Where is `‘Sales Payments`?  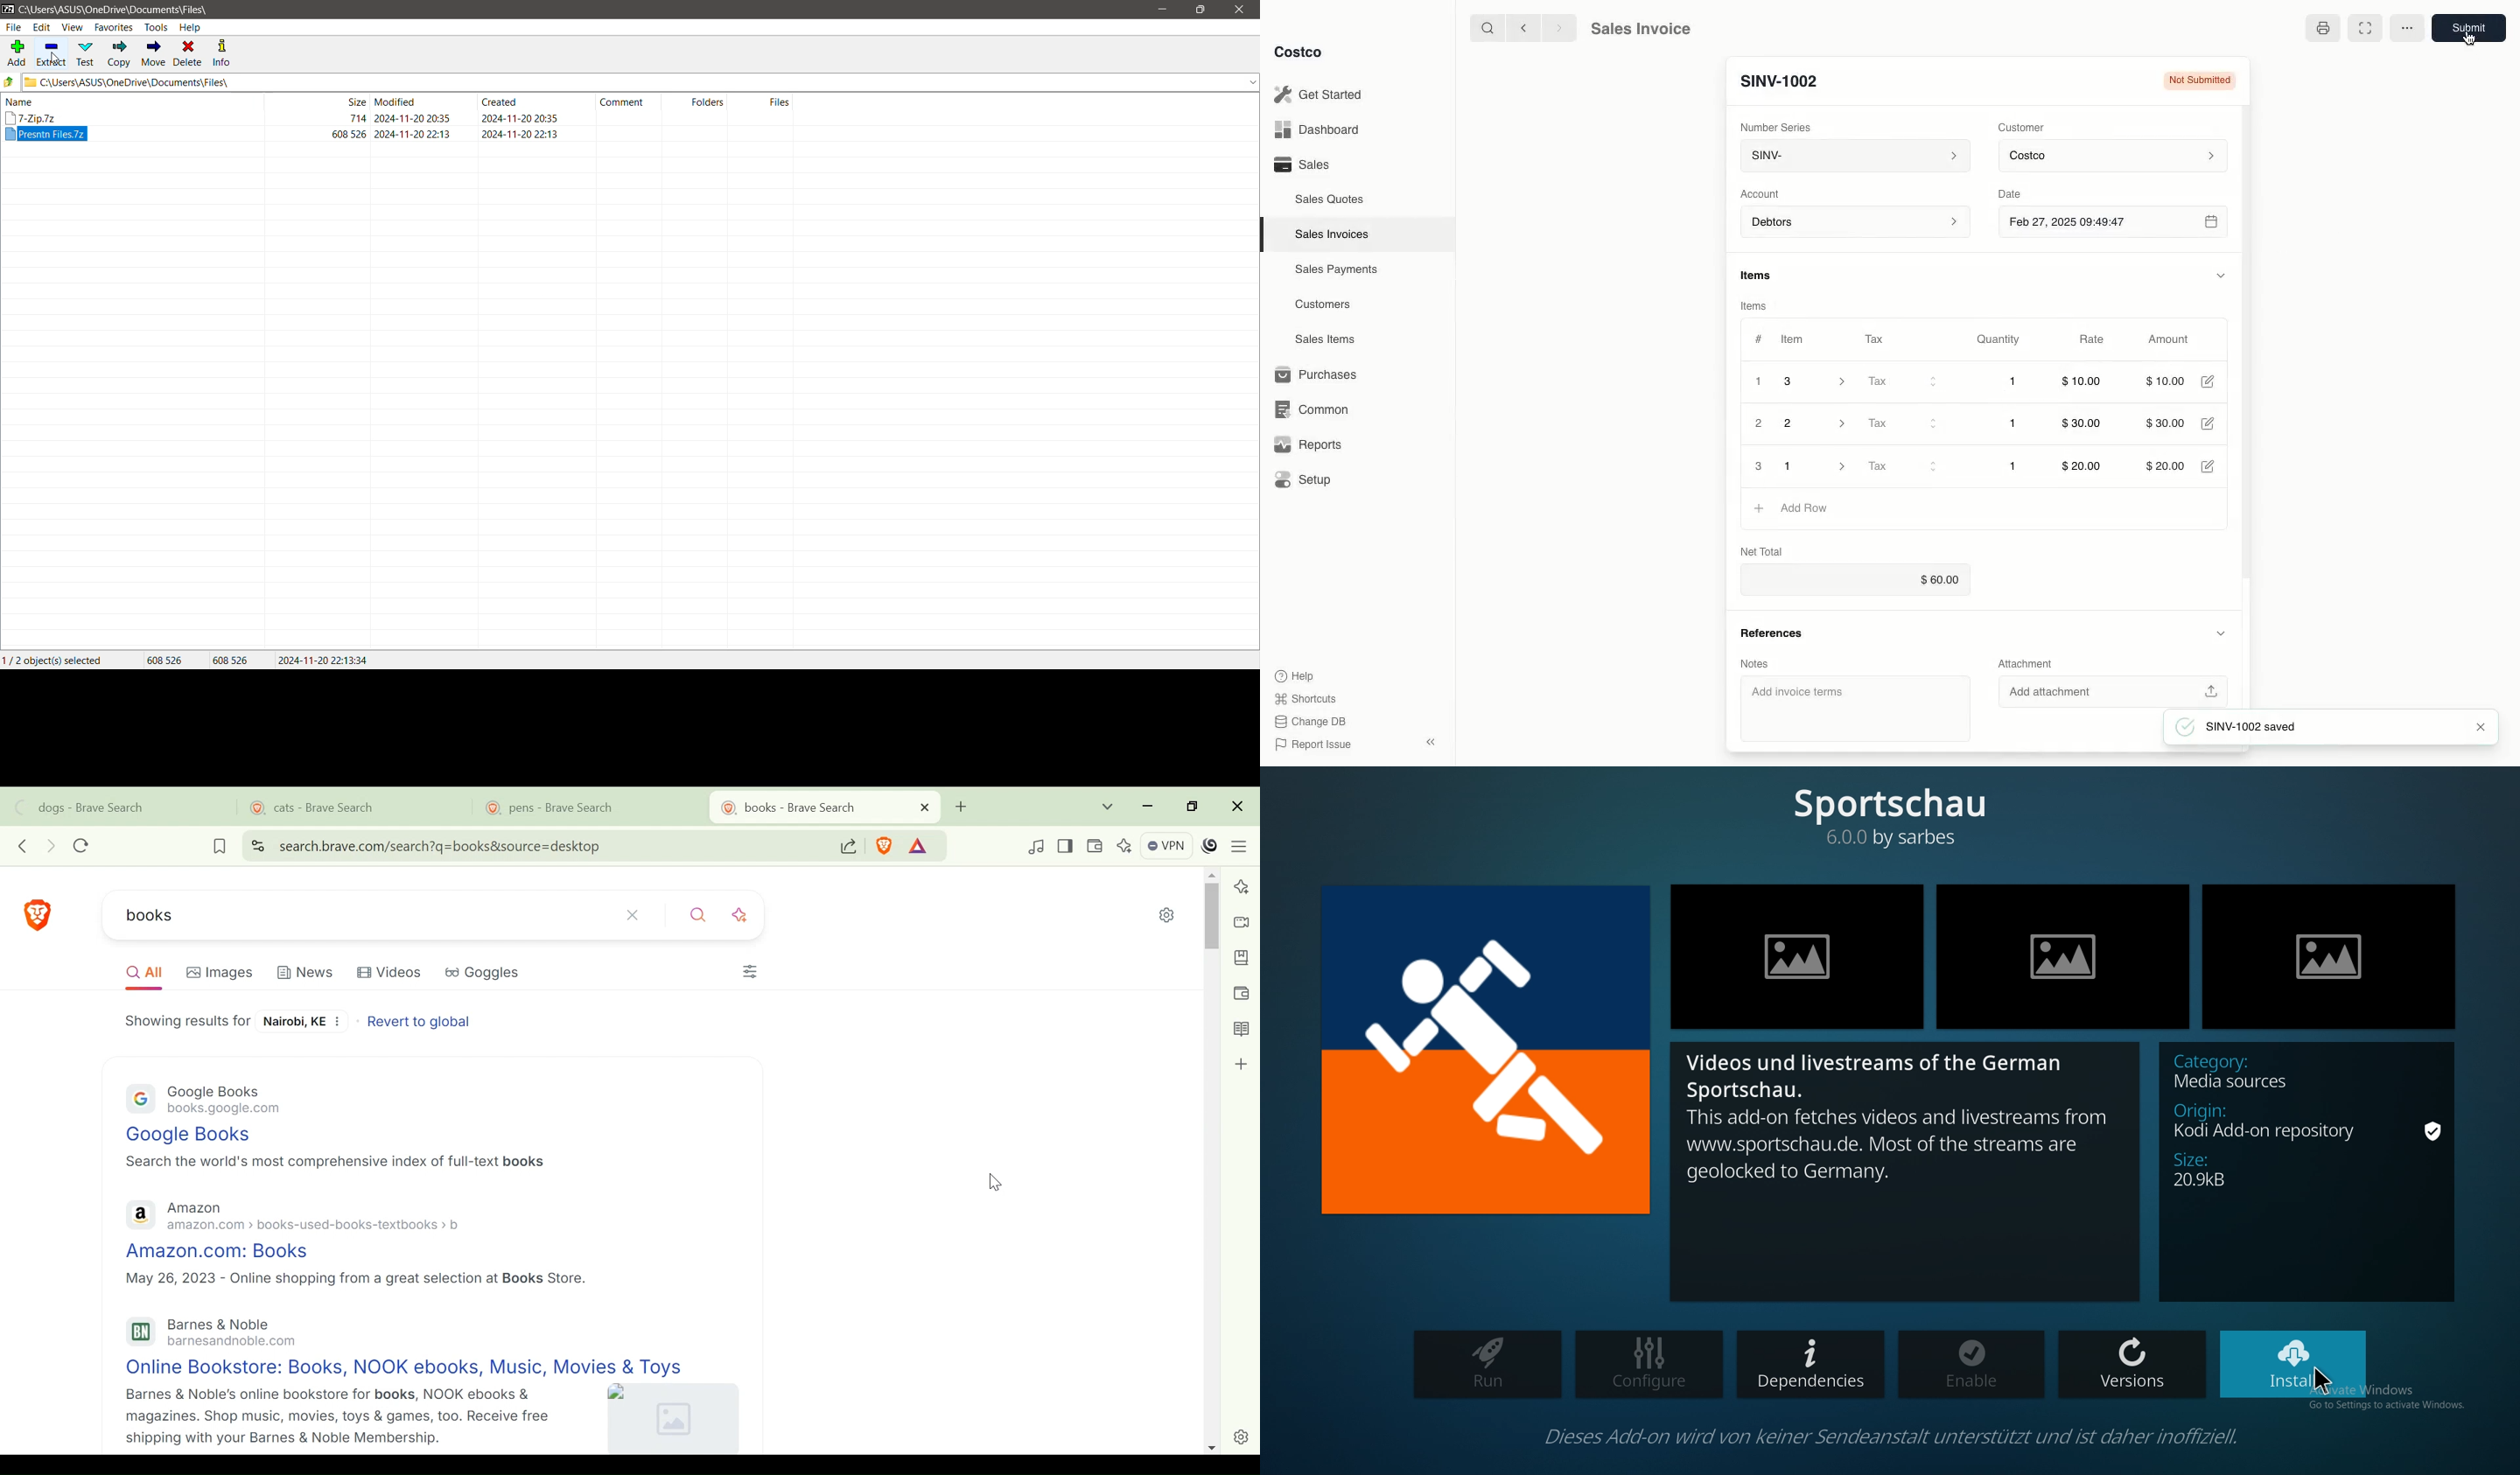 ‘Sales Payments is located at coordinates (1336, 268).